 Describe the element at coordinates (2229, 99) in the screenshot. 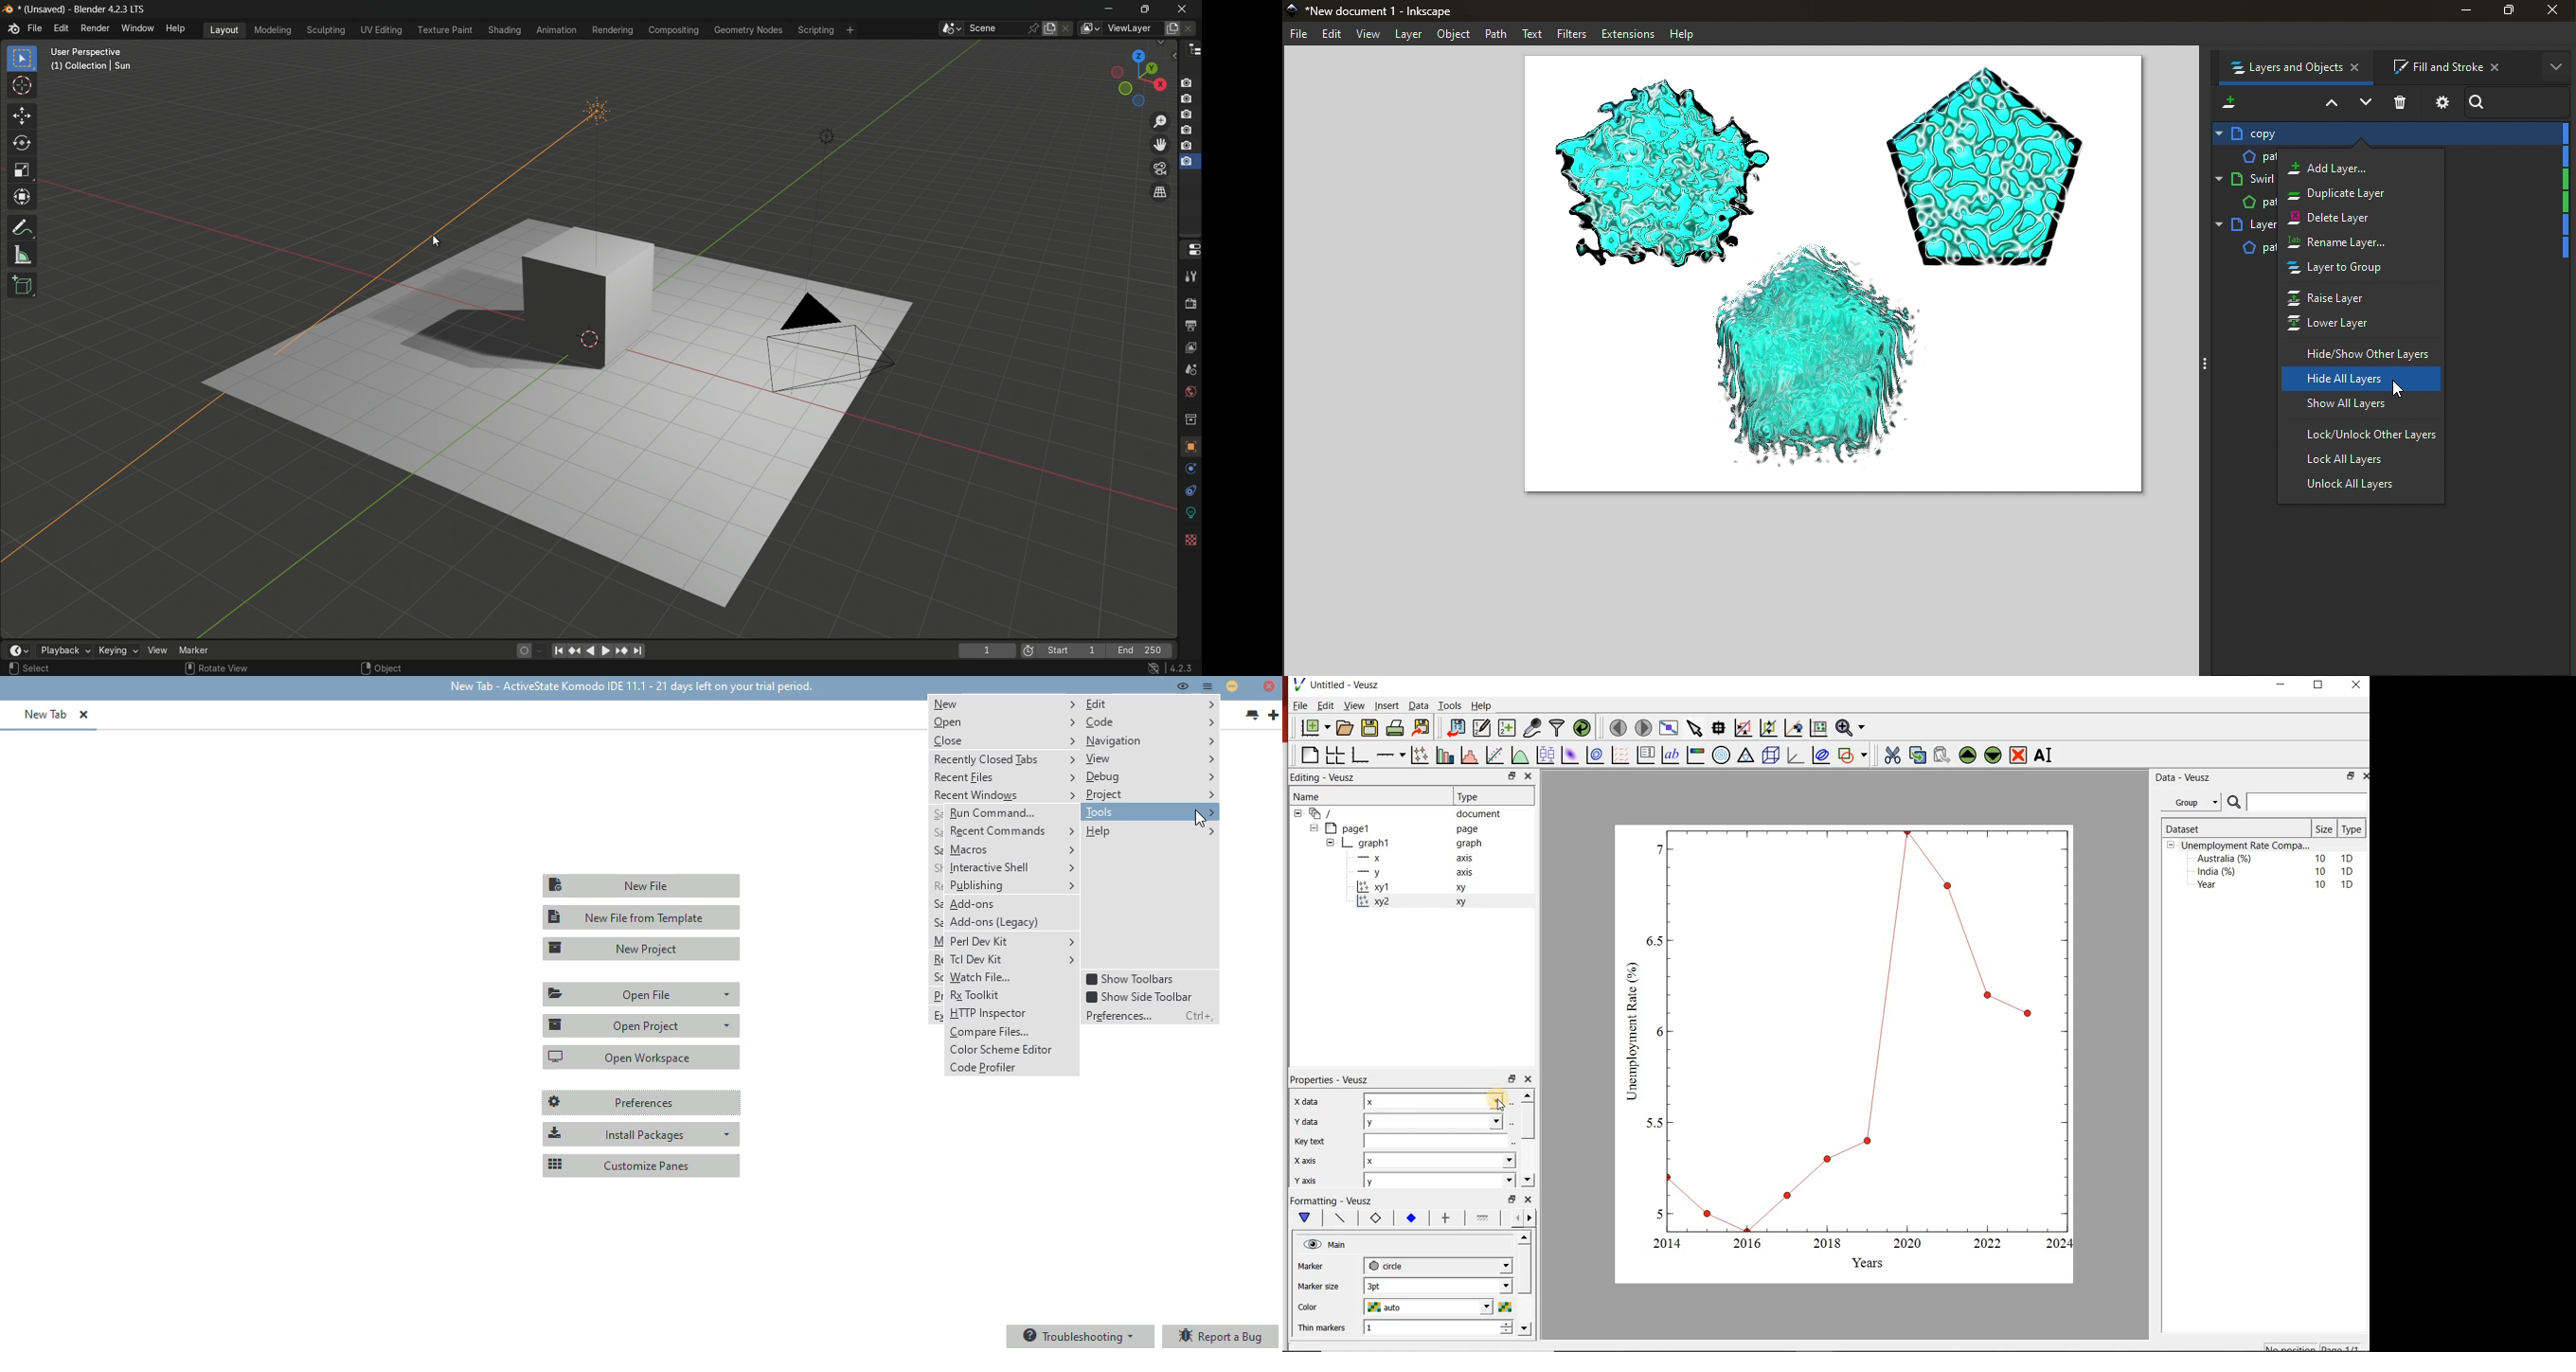

I see `Add a new layer` at that location.